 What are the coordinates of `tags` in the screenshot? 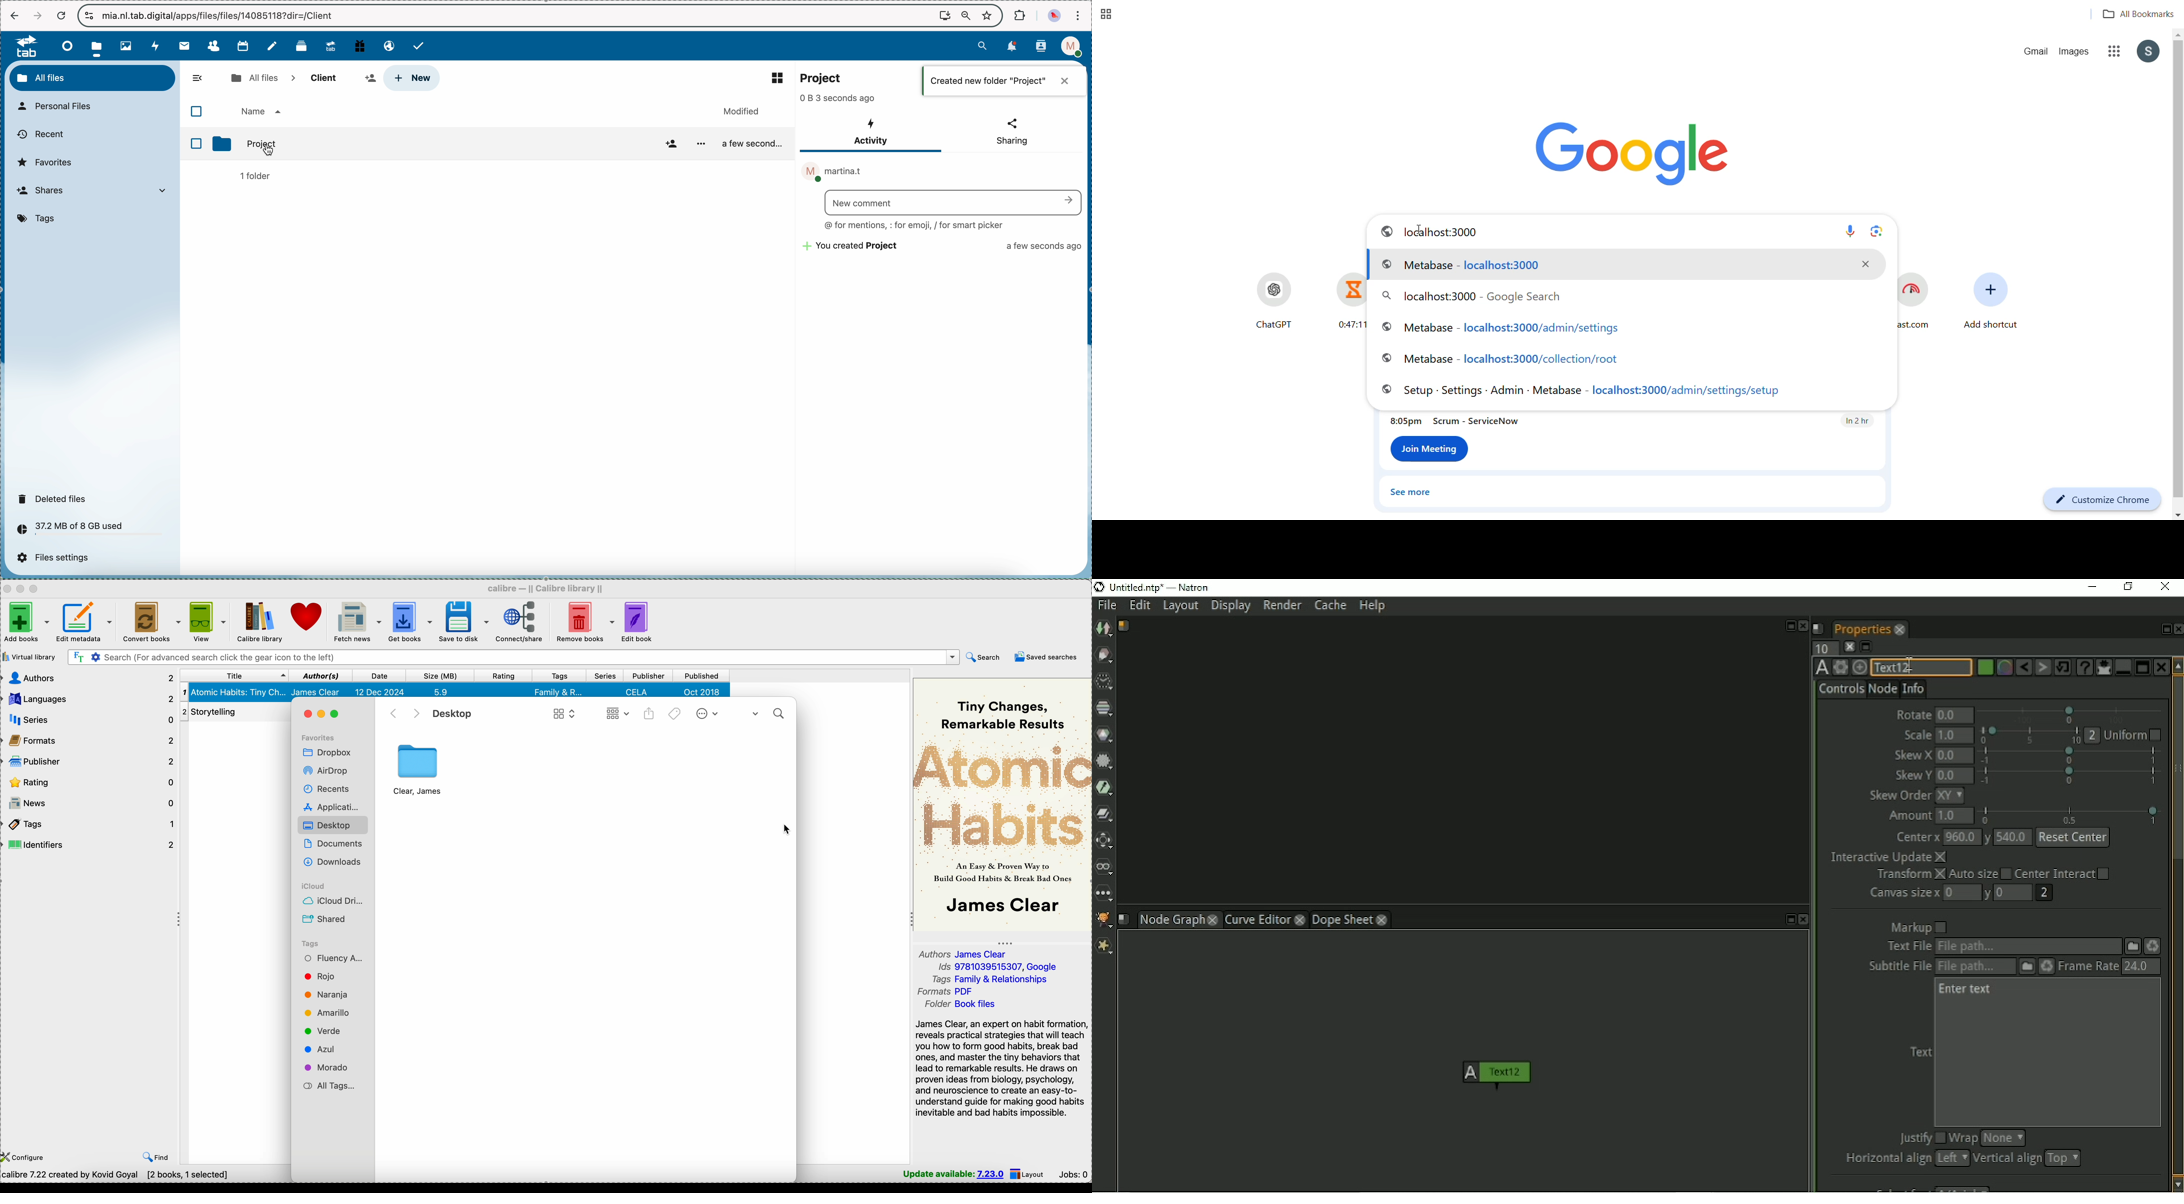 It's located at (39, 219).